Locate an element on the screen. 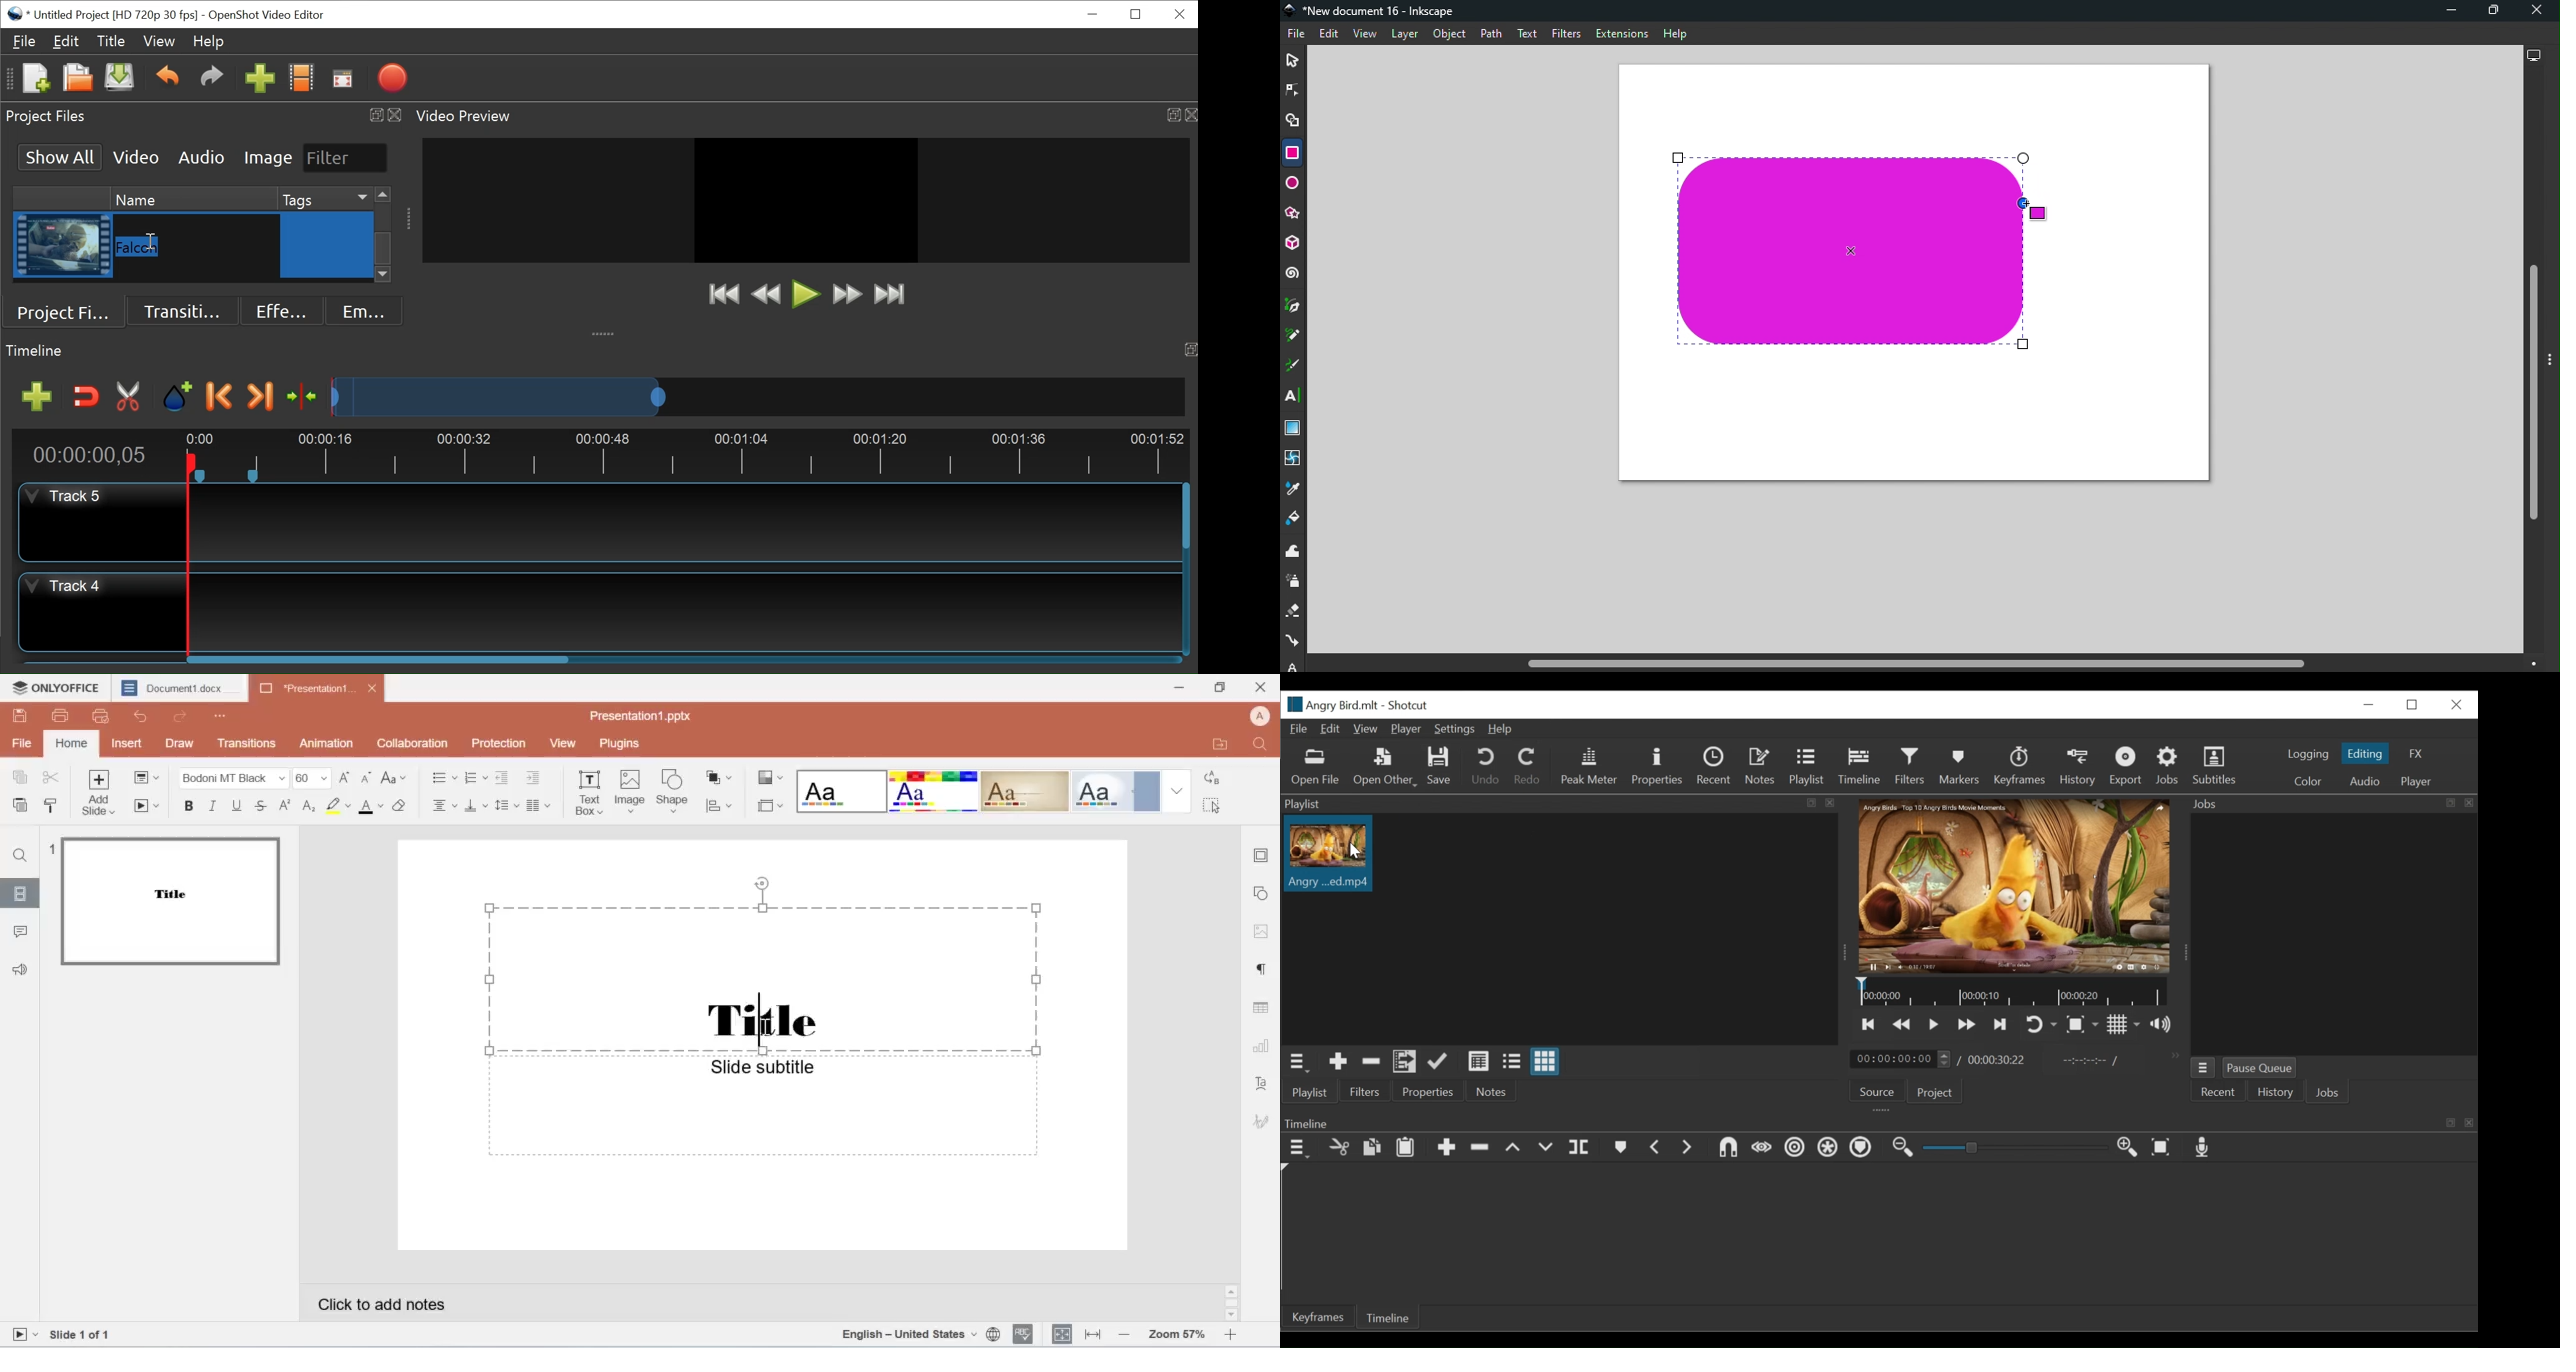  Keyframe is located at coordinates (1317, 1319).